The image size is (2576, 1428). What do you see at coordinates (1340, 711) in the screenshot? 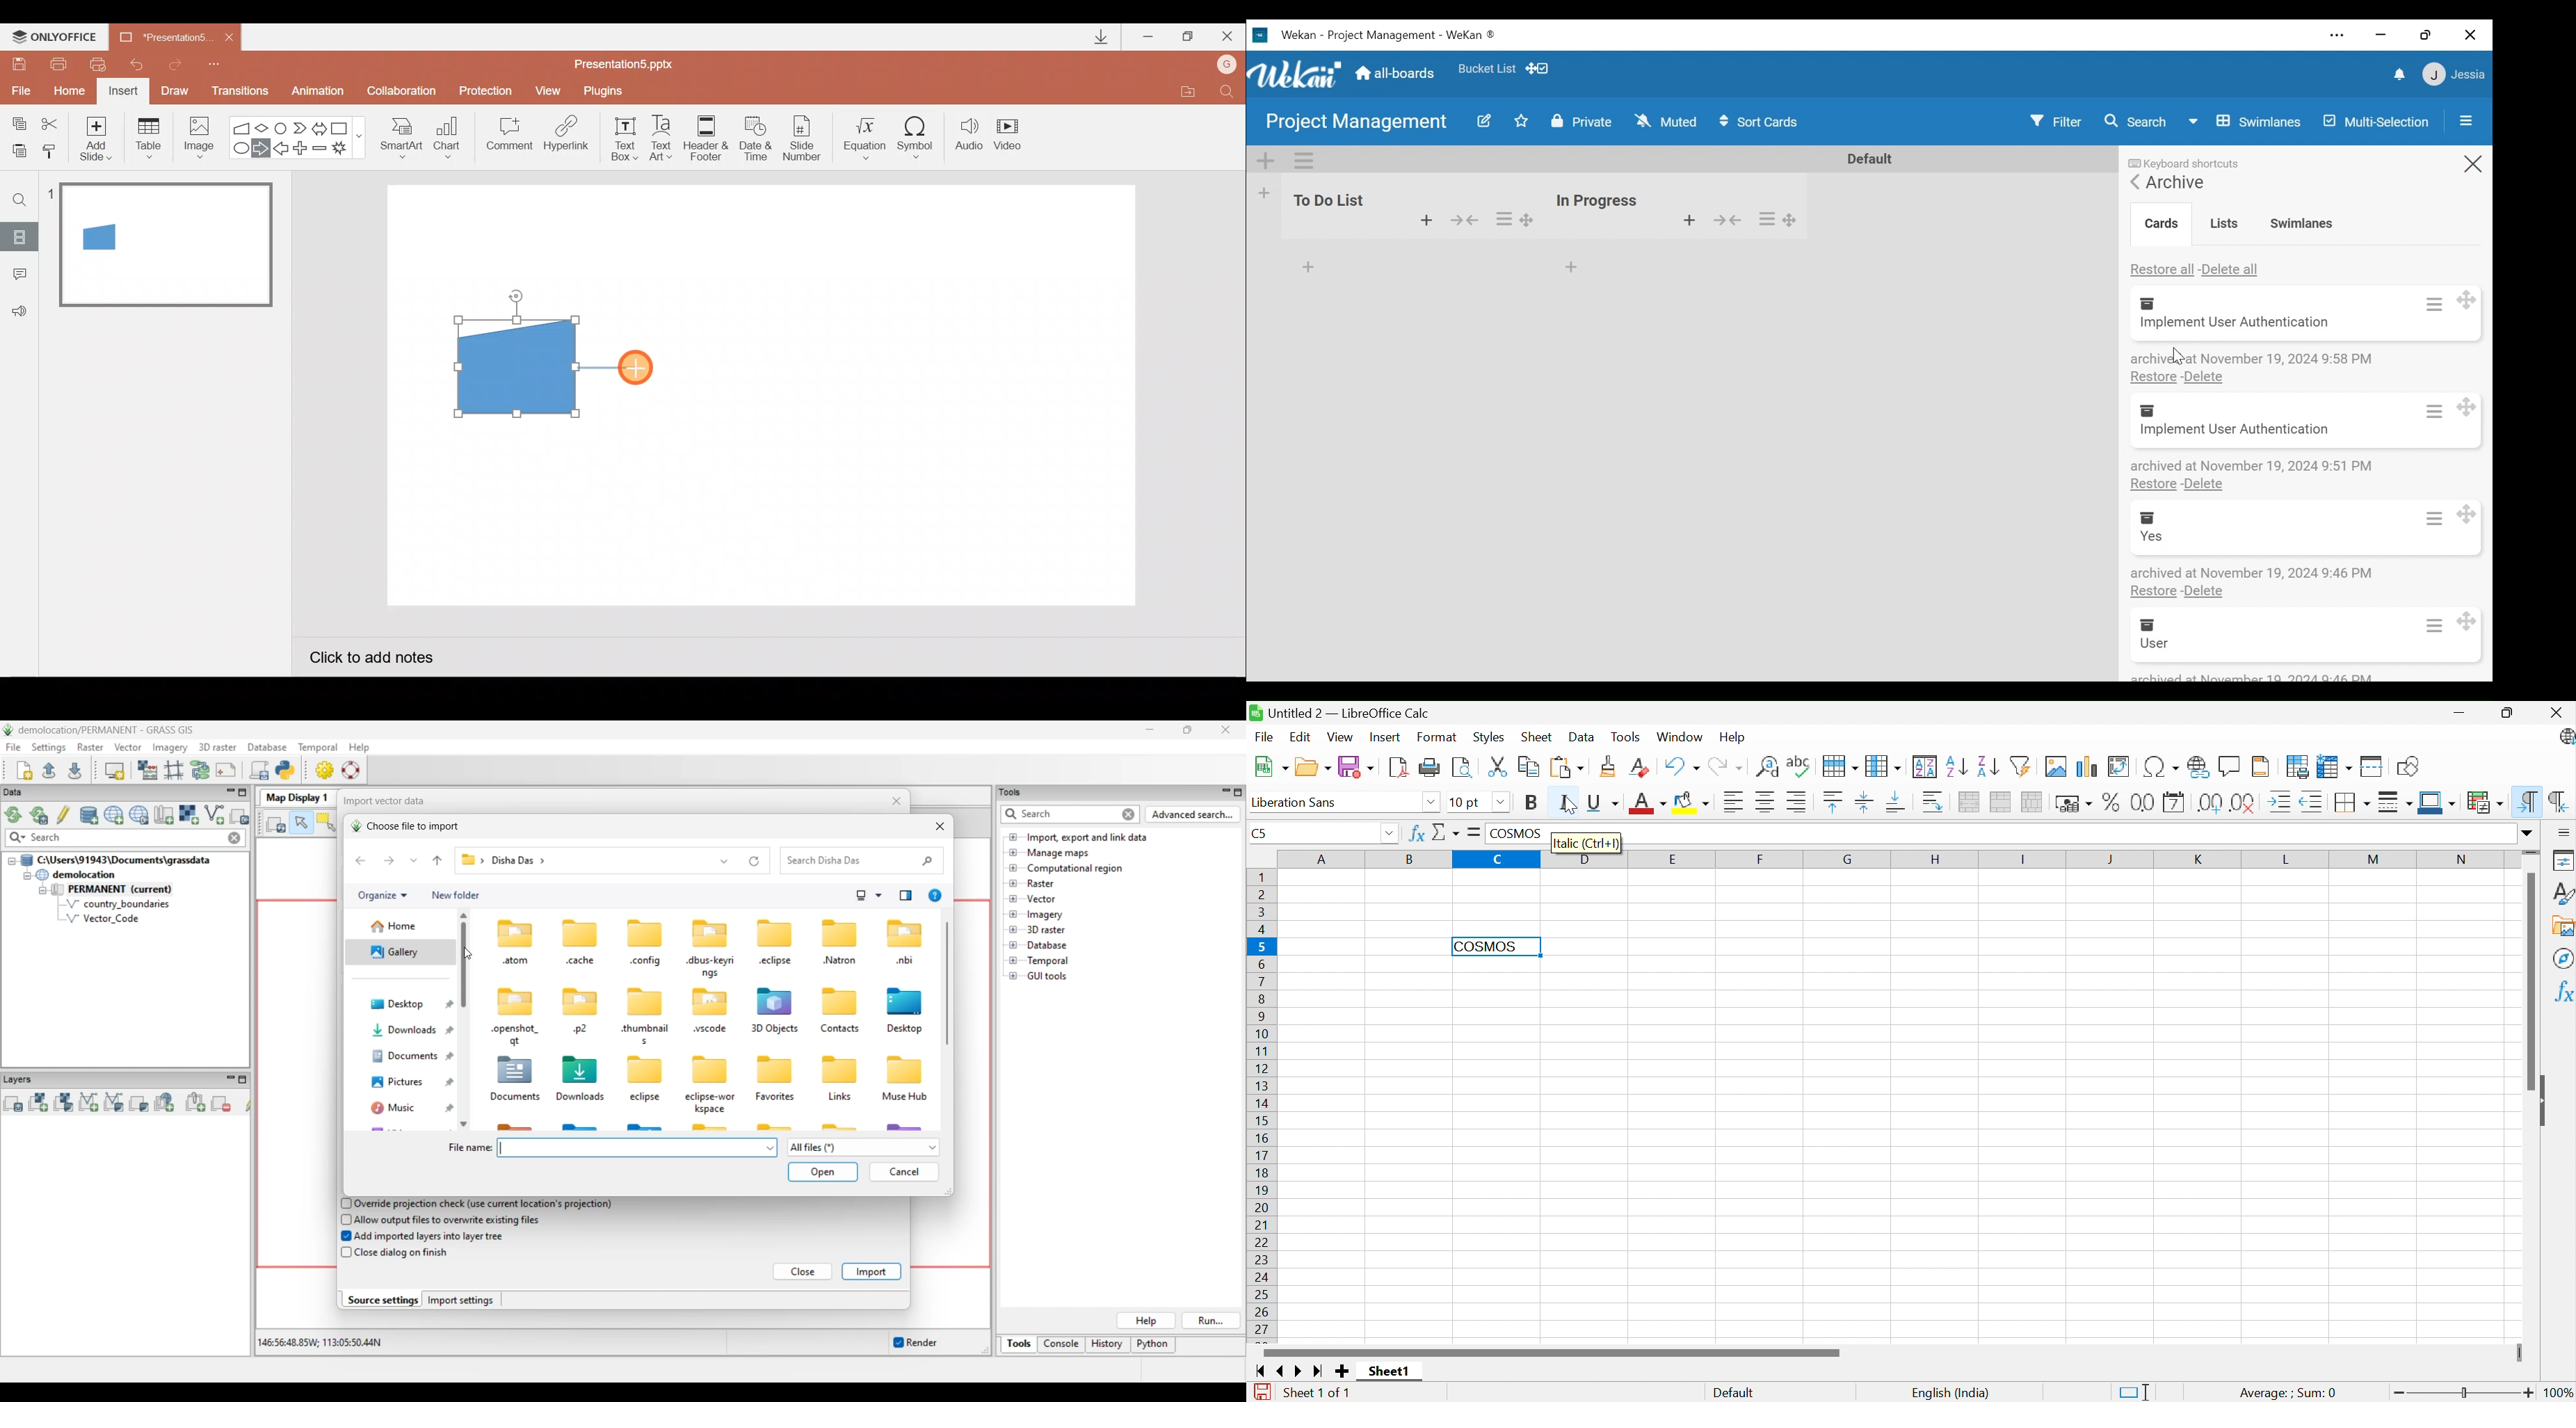
I see `Untitled 2 - LibreOffice Calc` at bounding box center [1340, 711].